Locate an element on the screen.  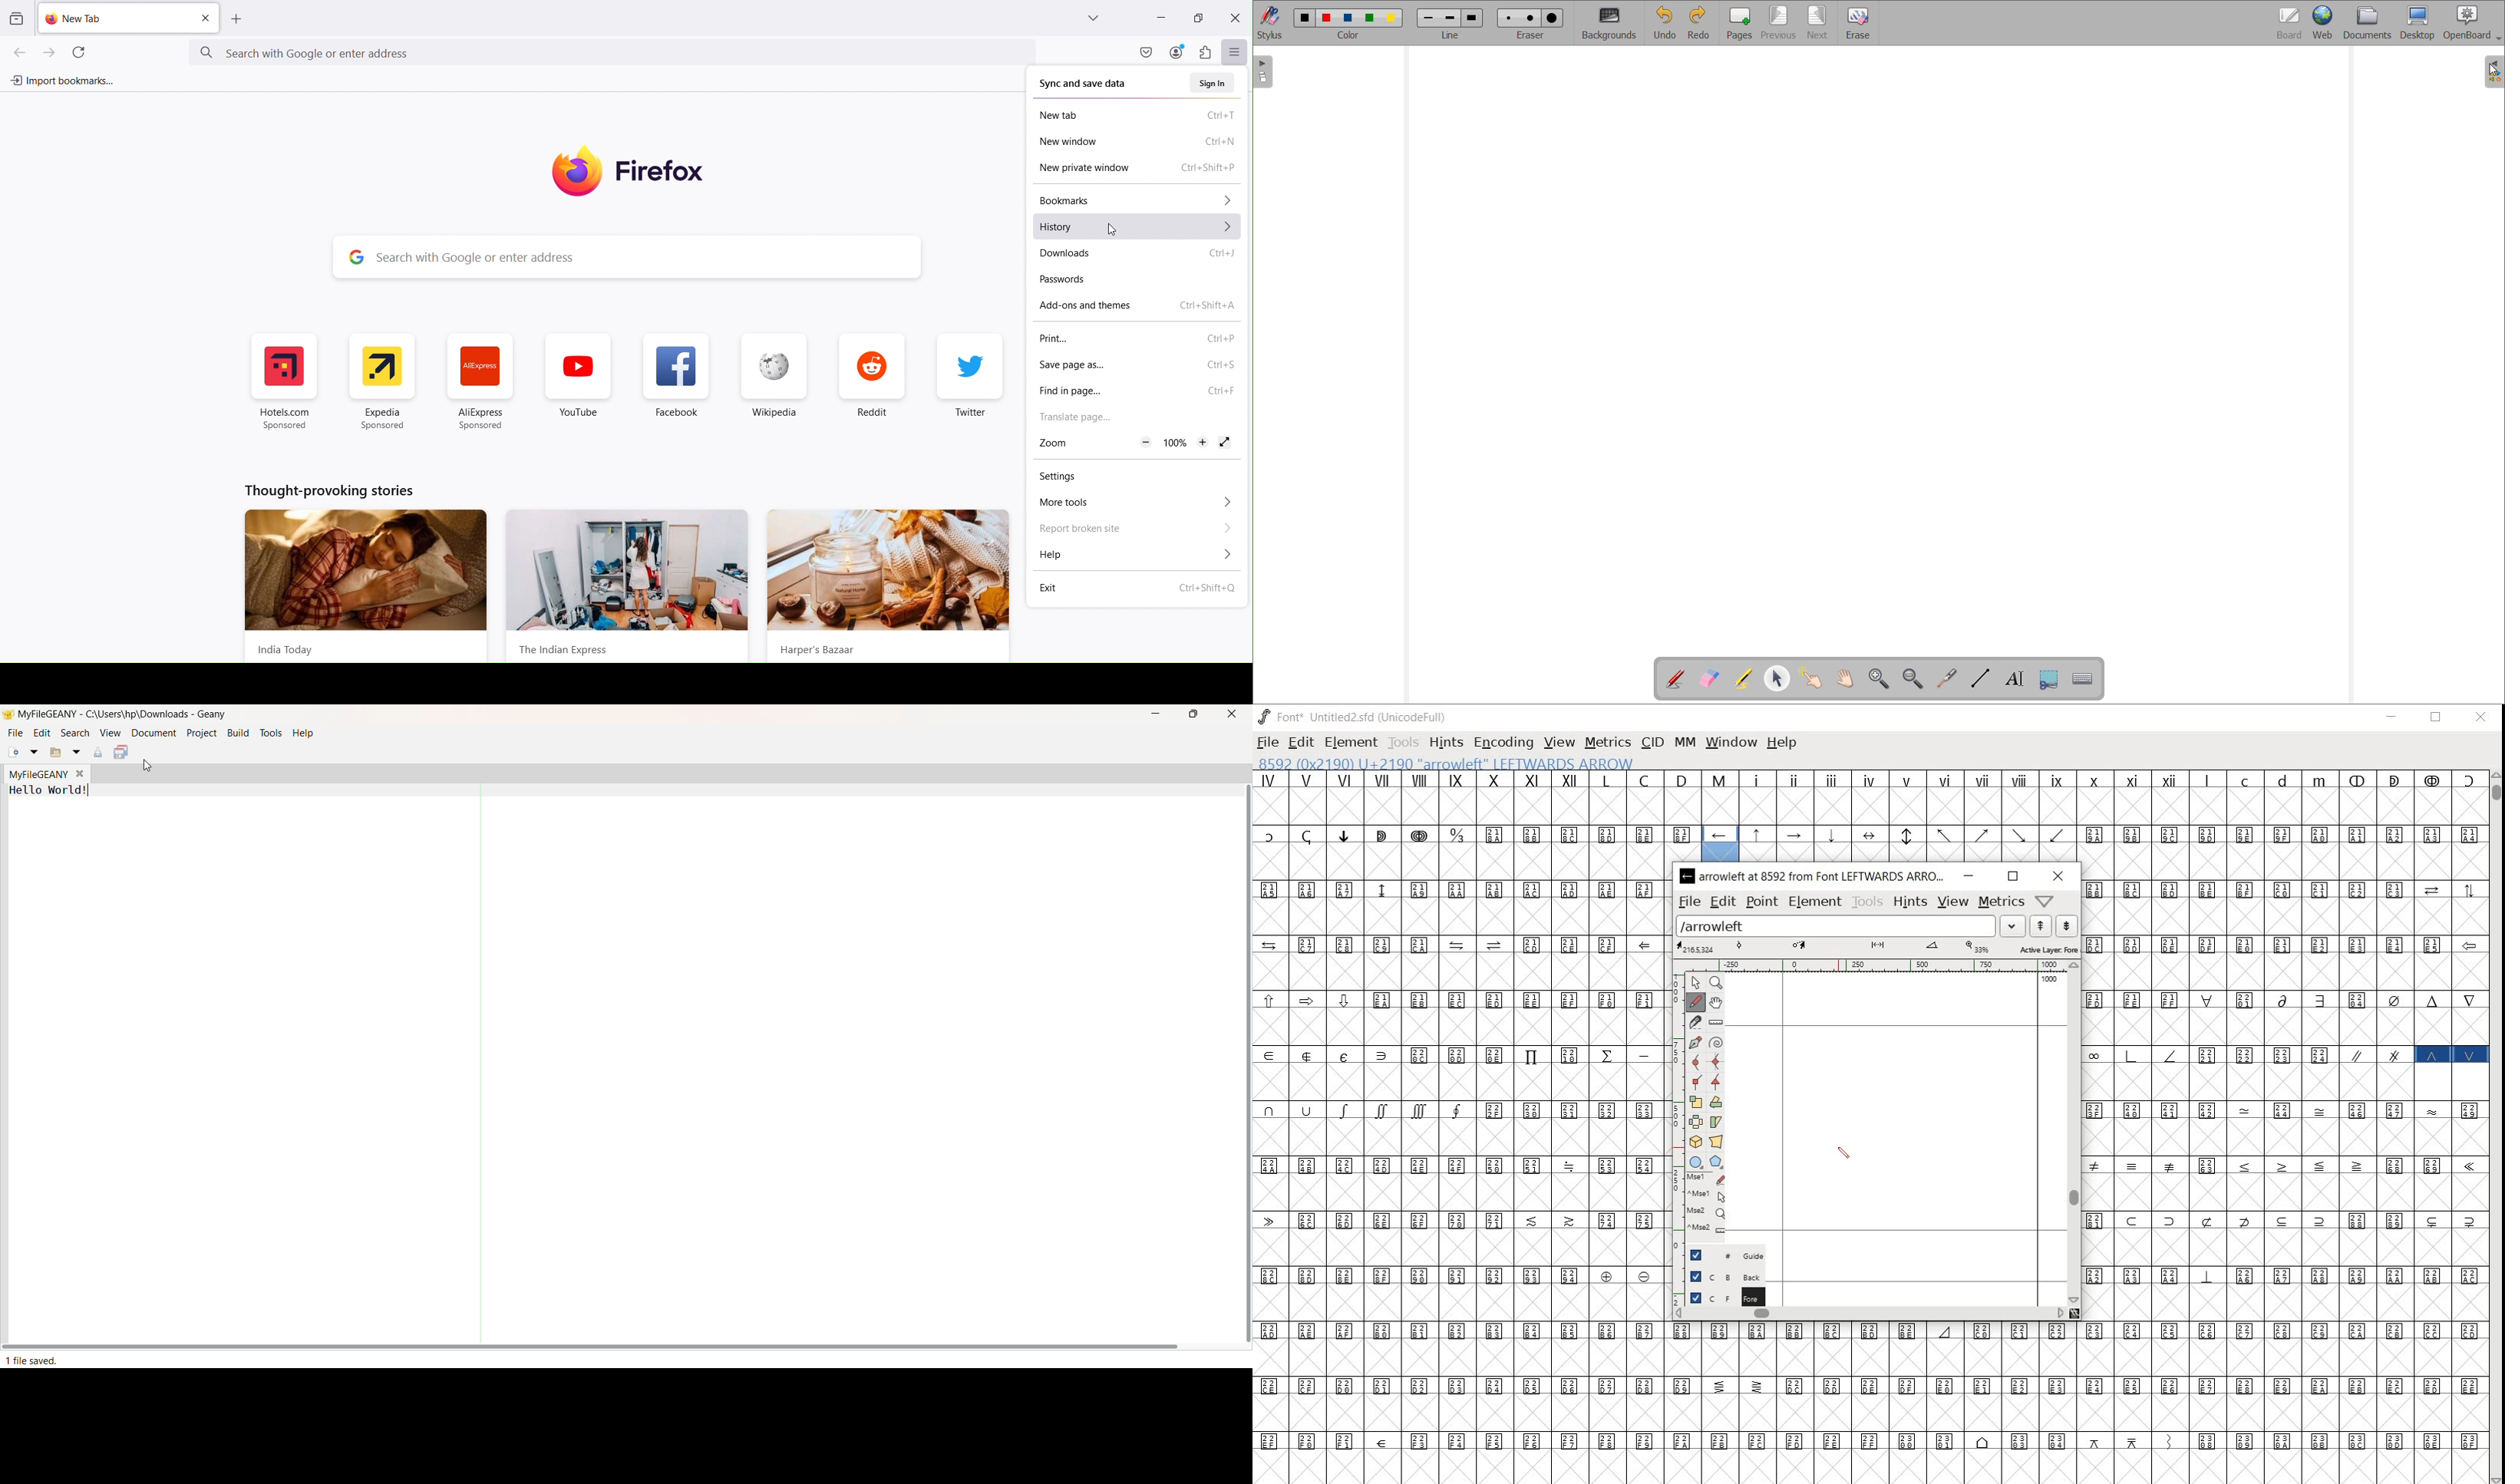
foreground layer is located at coordinates (1720, 1297).